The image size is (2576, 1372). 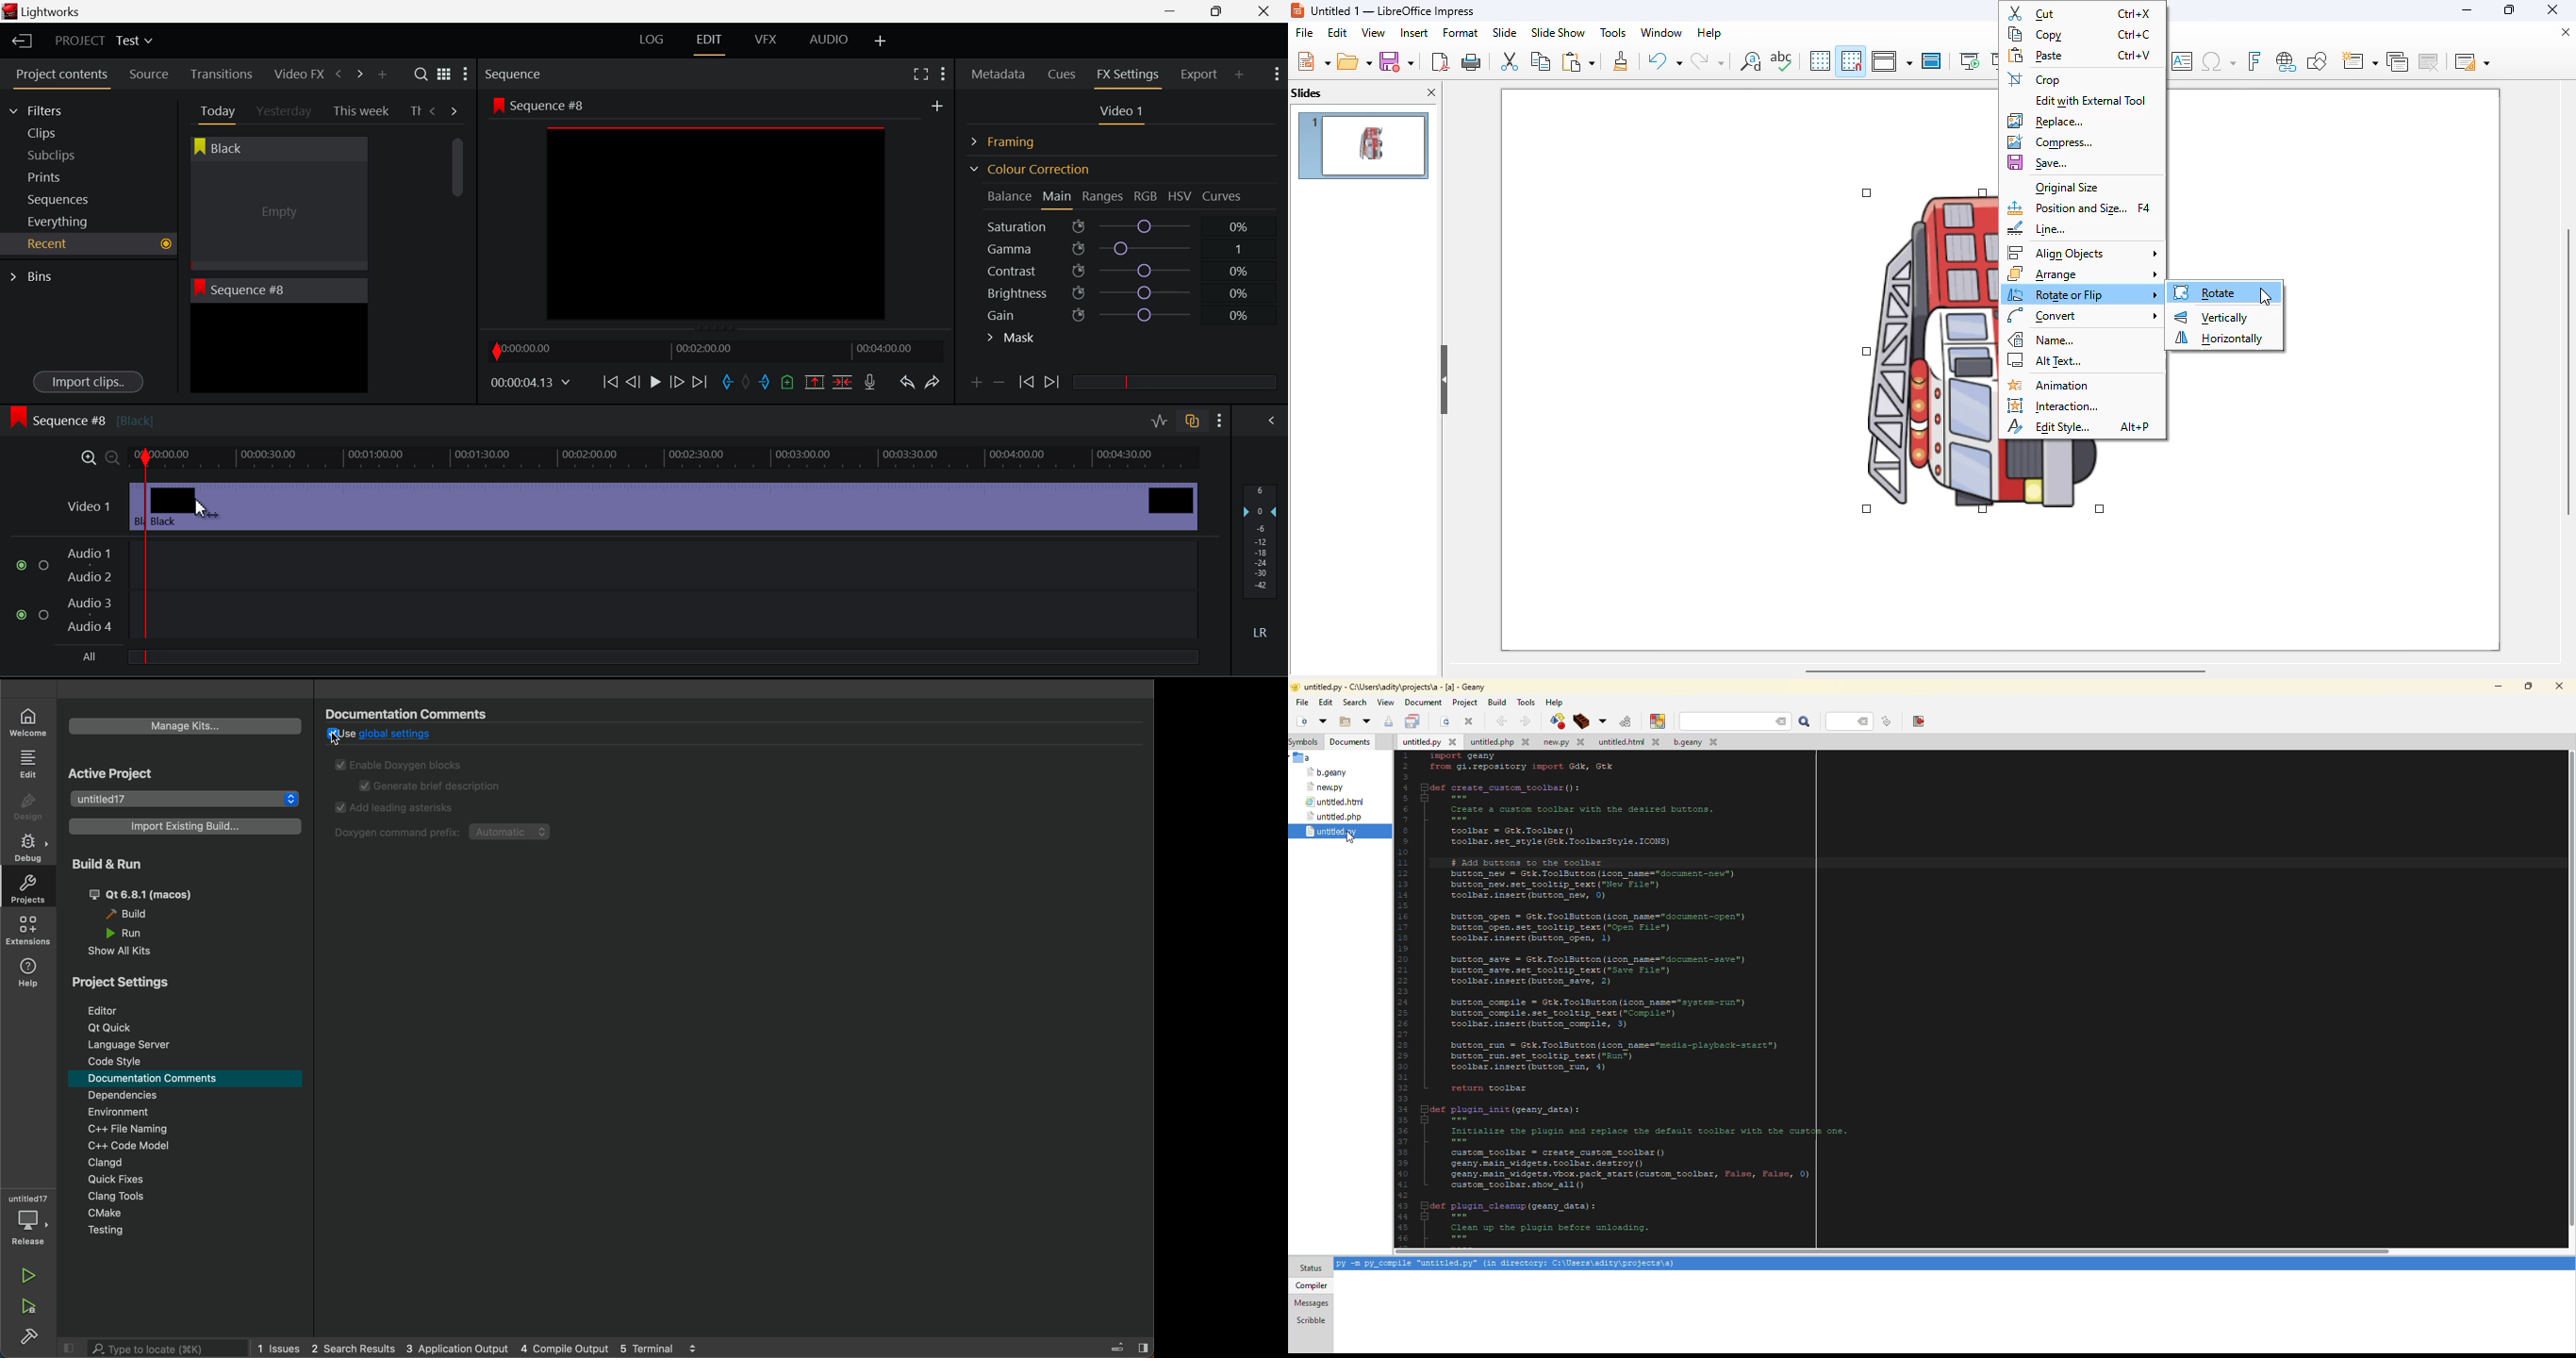 What do you see at coordinates (81, 418) in the screenshot?
I see `Sequence #8` at bounding box center [81, 418].